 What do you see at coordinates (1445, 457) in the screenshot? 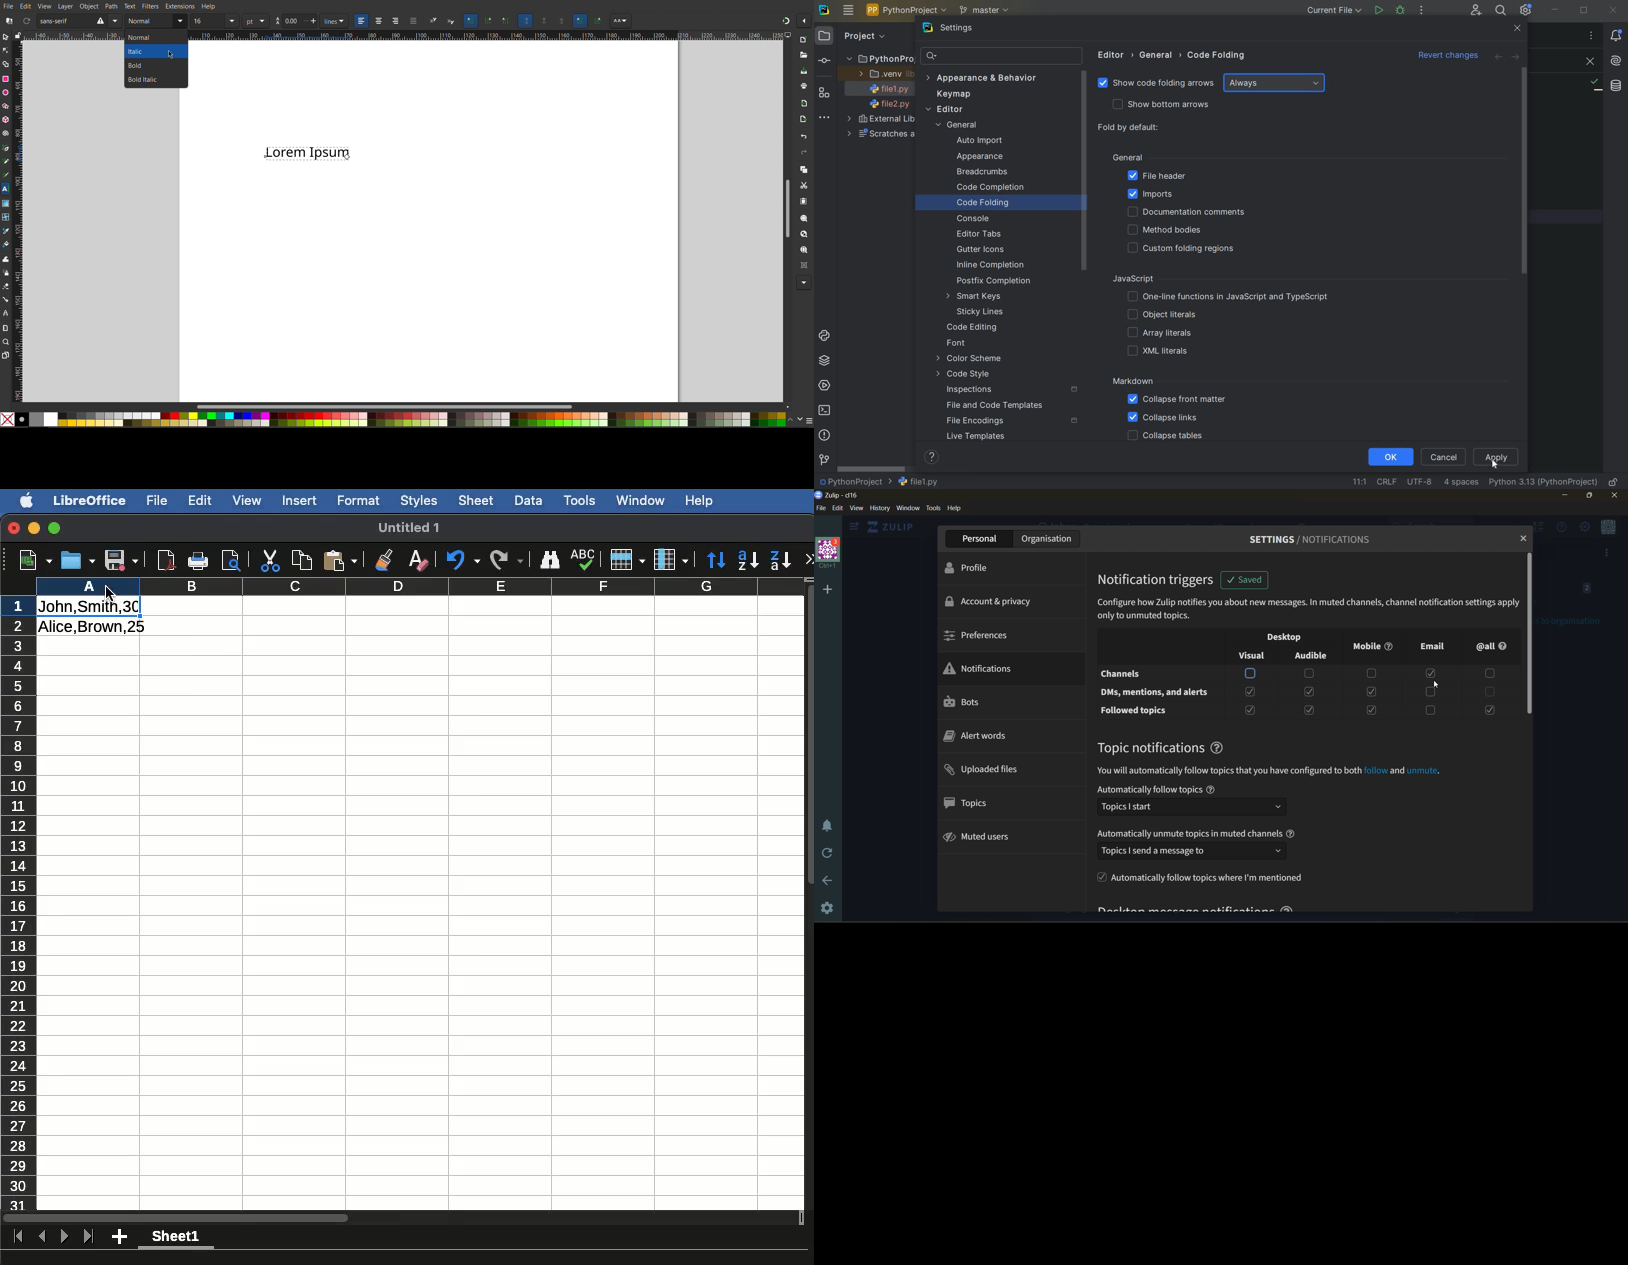
I see `CANCEL` at bounding box center [1445, 457].